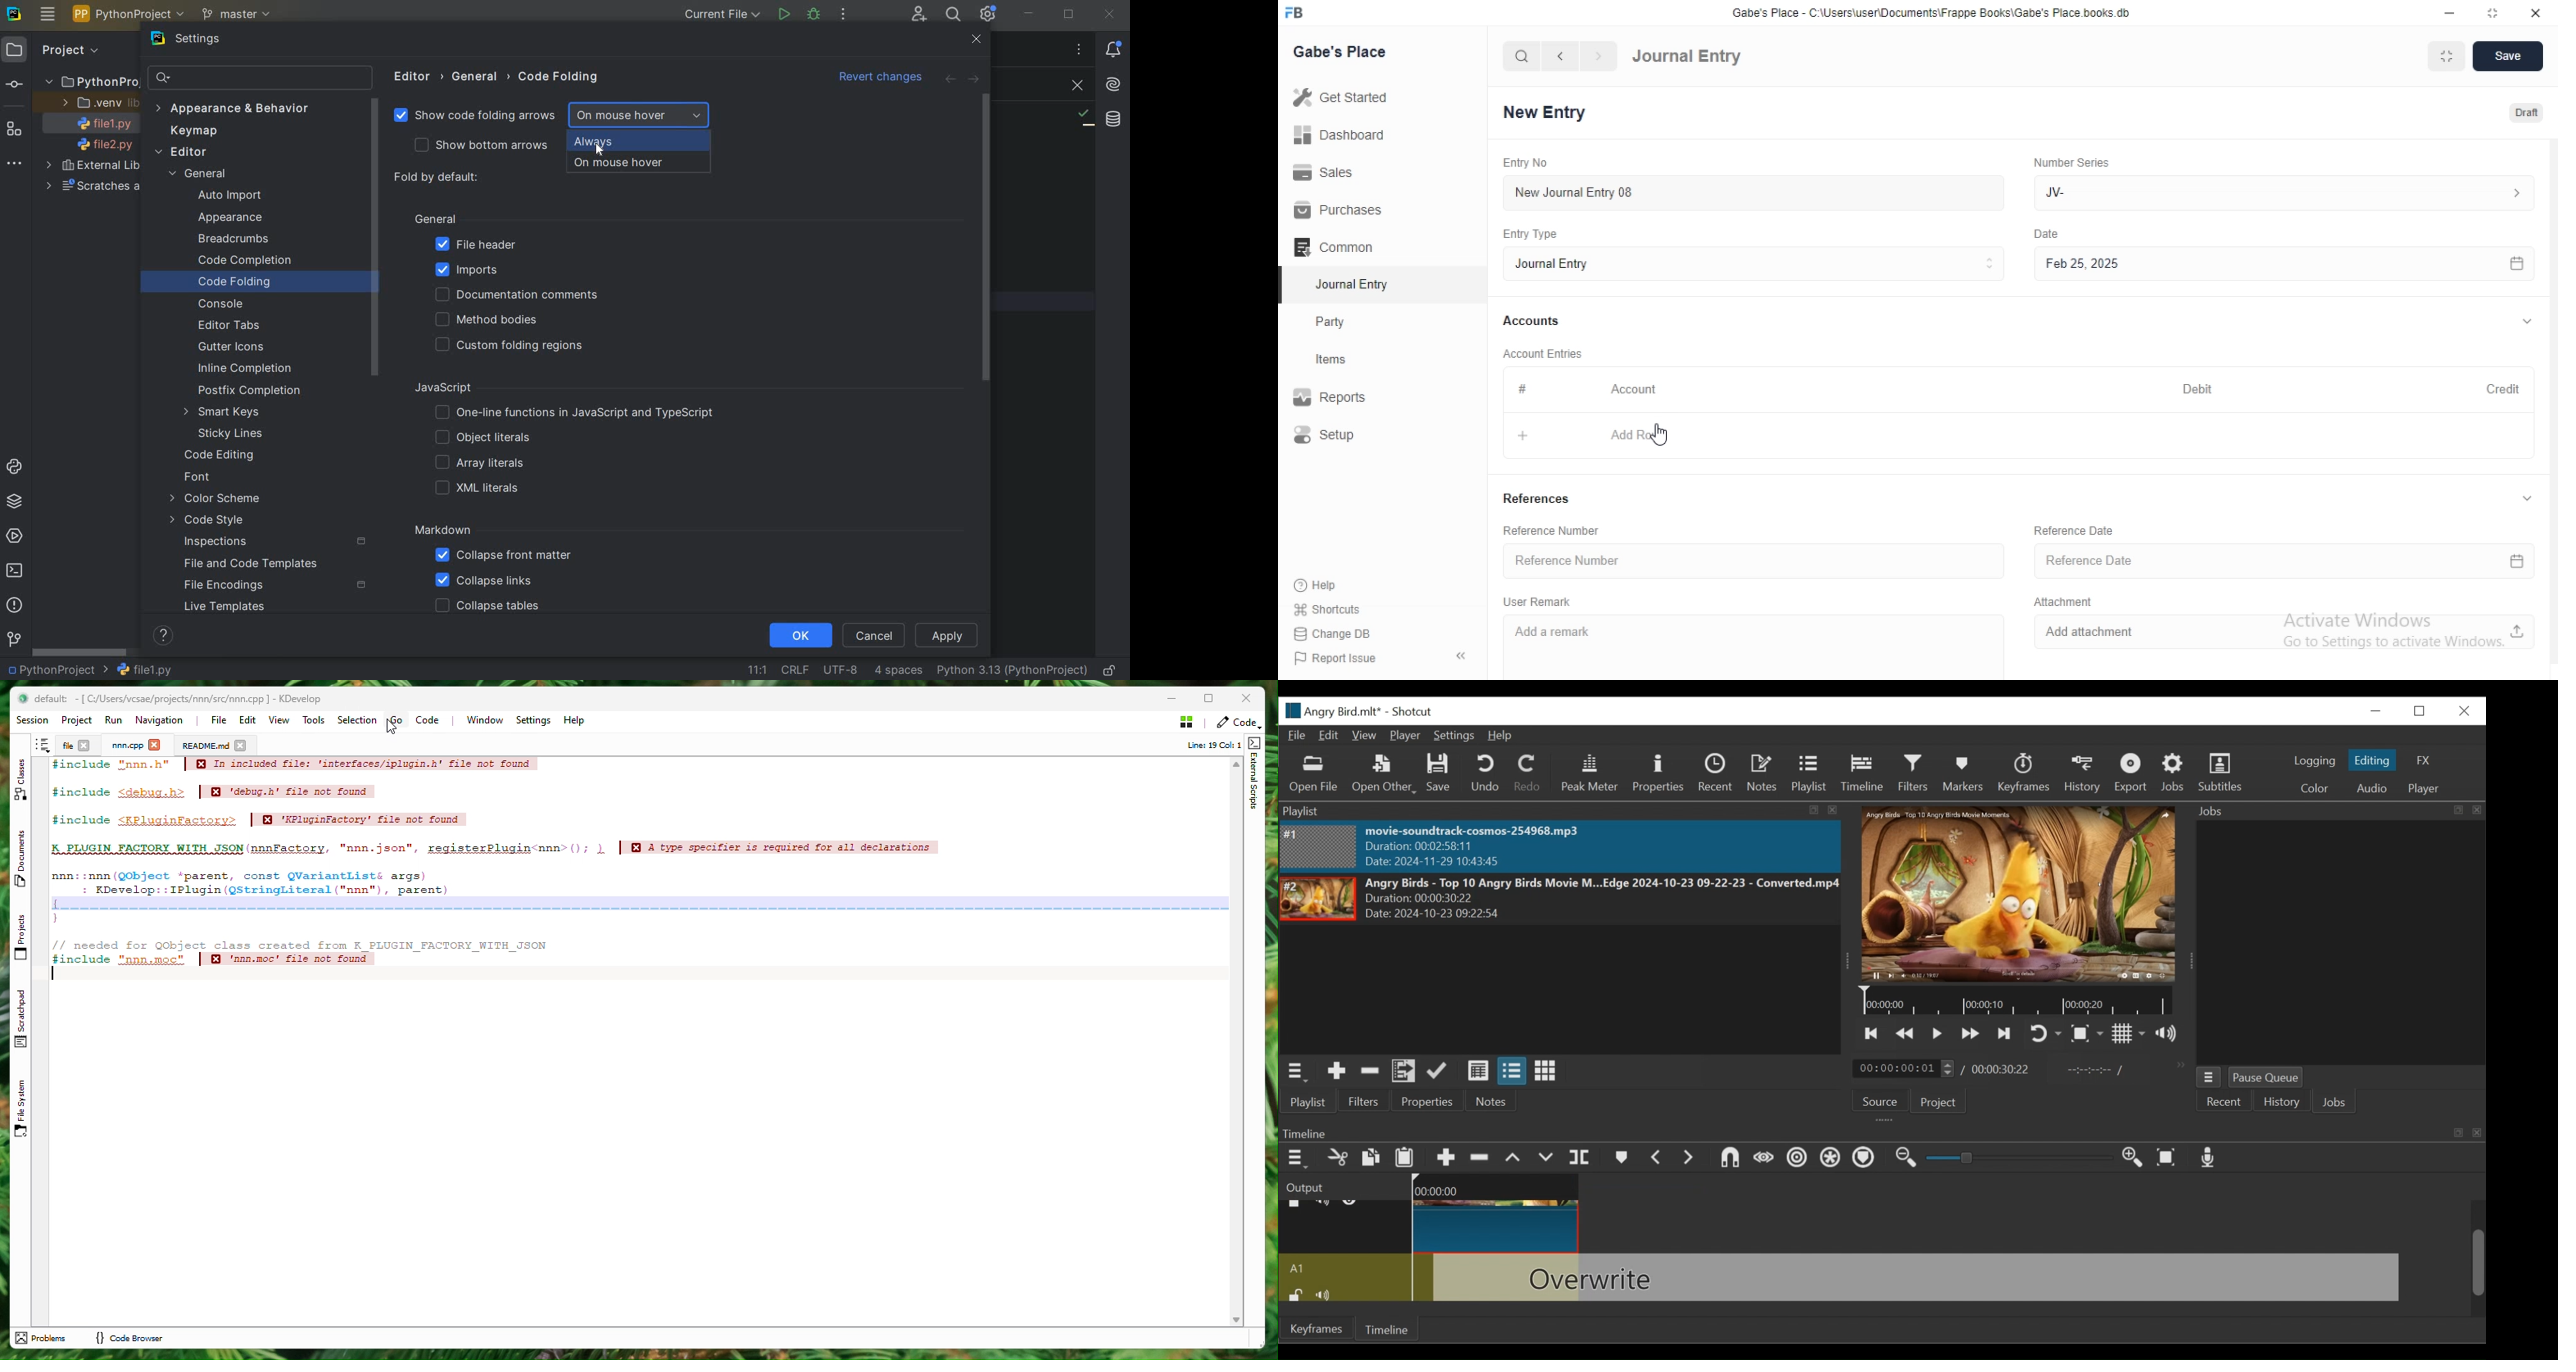 Image resolution: width=2576 pixels, height=1372 pixels. I want to click on Edit, so click(1328, 735).